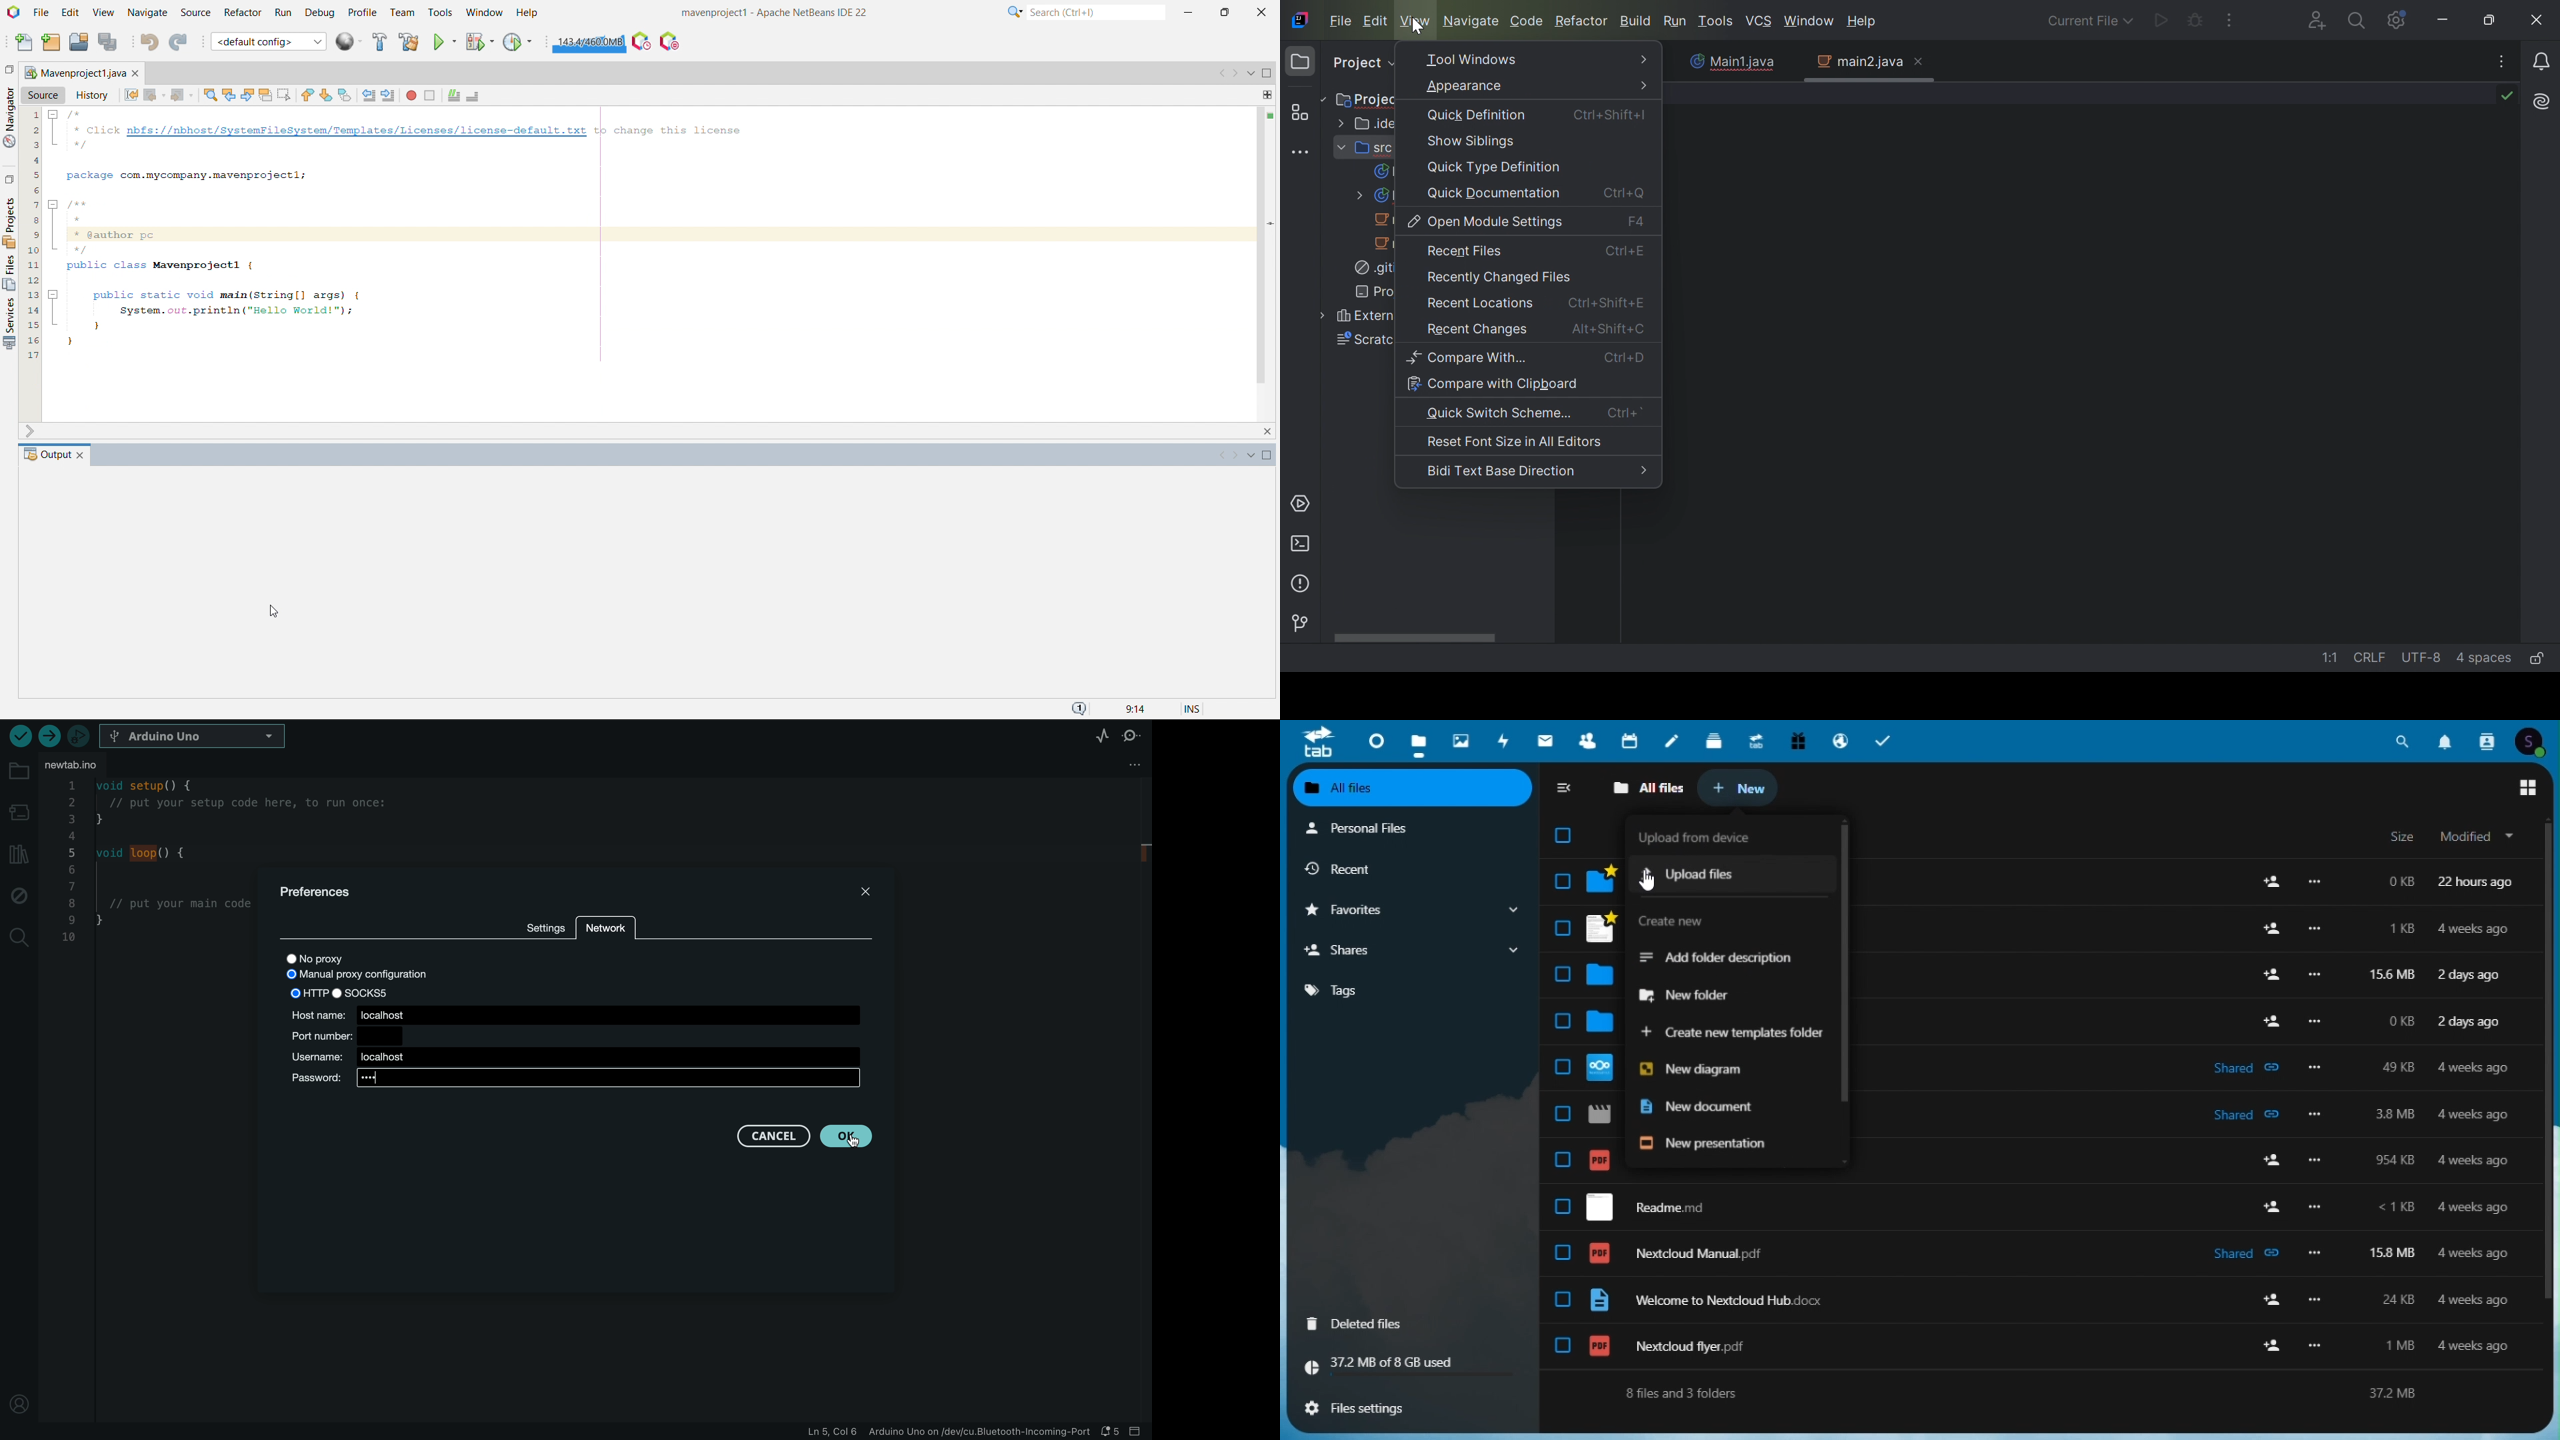 This screenshot has width=2576, height=1456. I want to click on Task, so click(1884, 740).